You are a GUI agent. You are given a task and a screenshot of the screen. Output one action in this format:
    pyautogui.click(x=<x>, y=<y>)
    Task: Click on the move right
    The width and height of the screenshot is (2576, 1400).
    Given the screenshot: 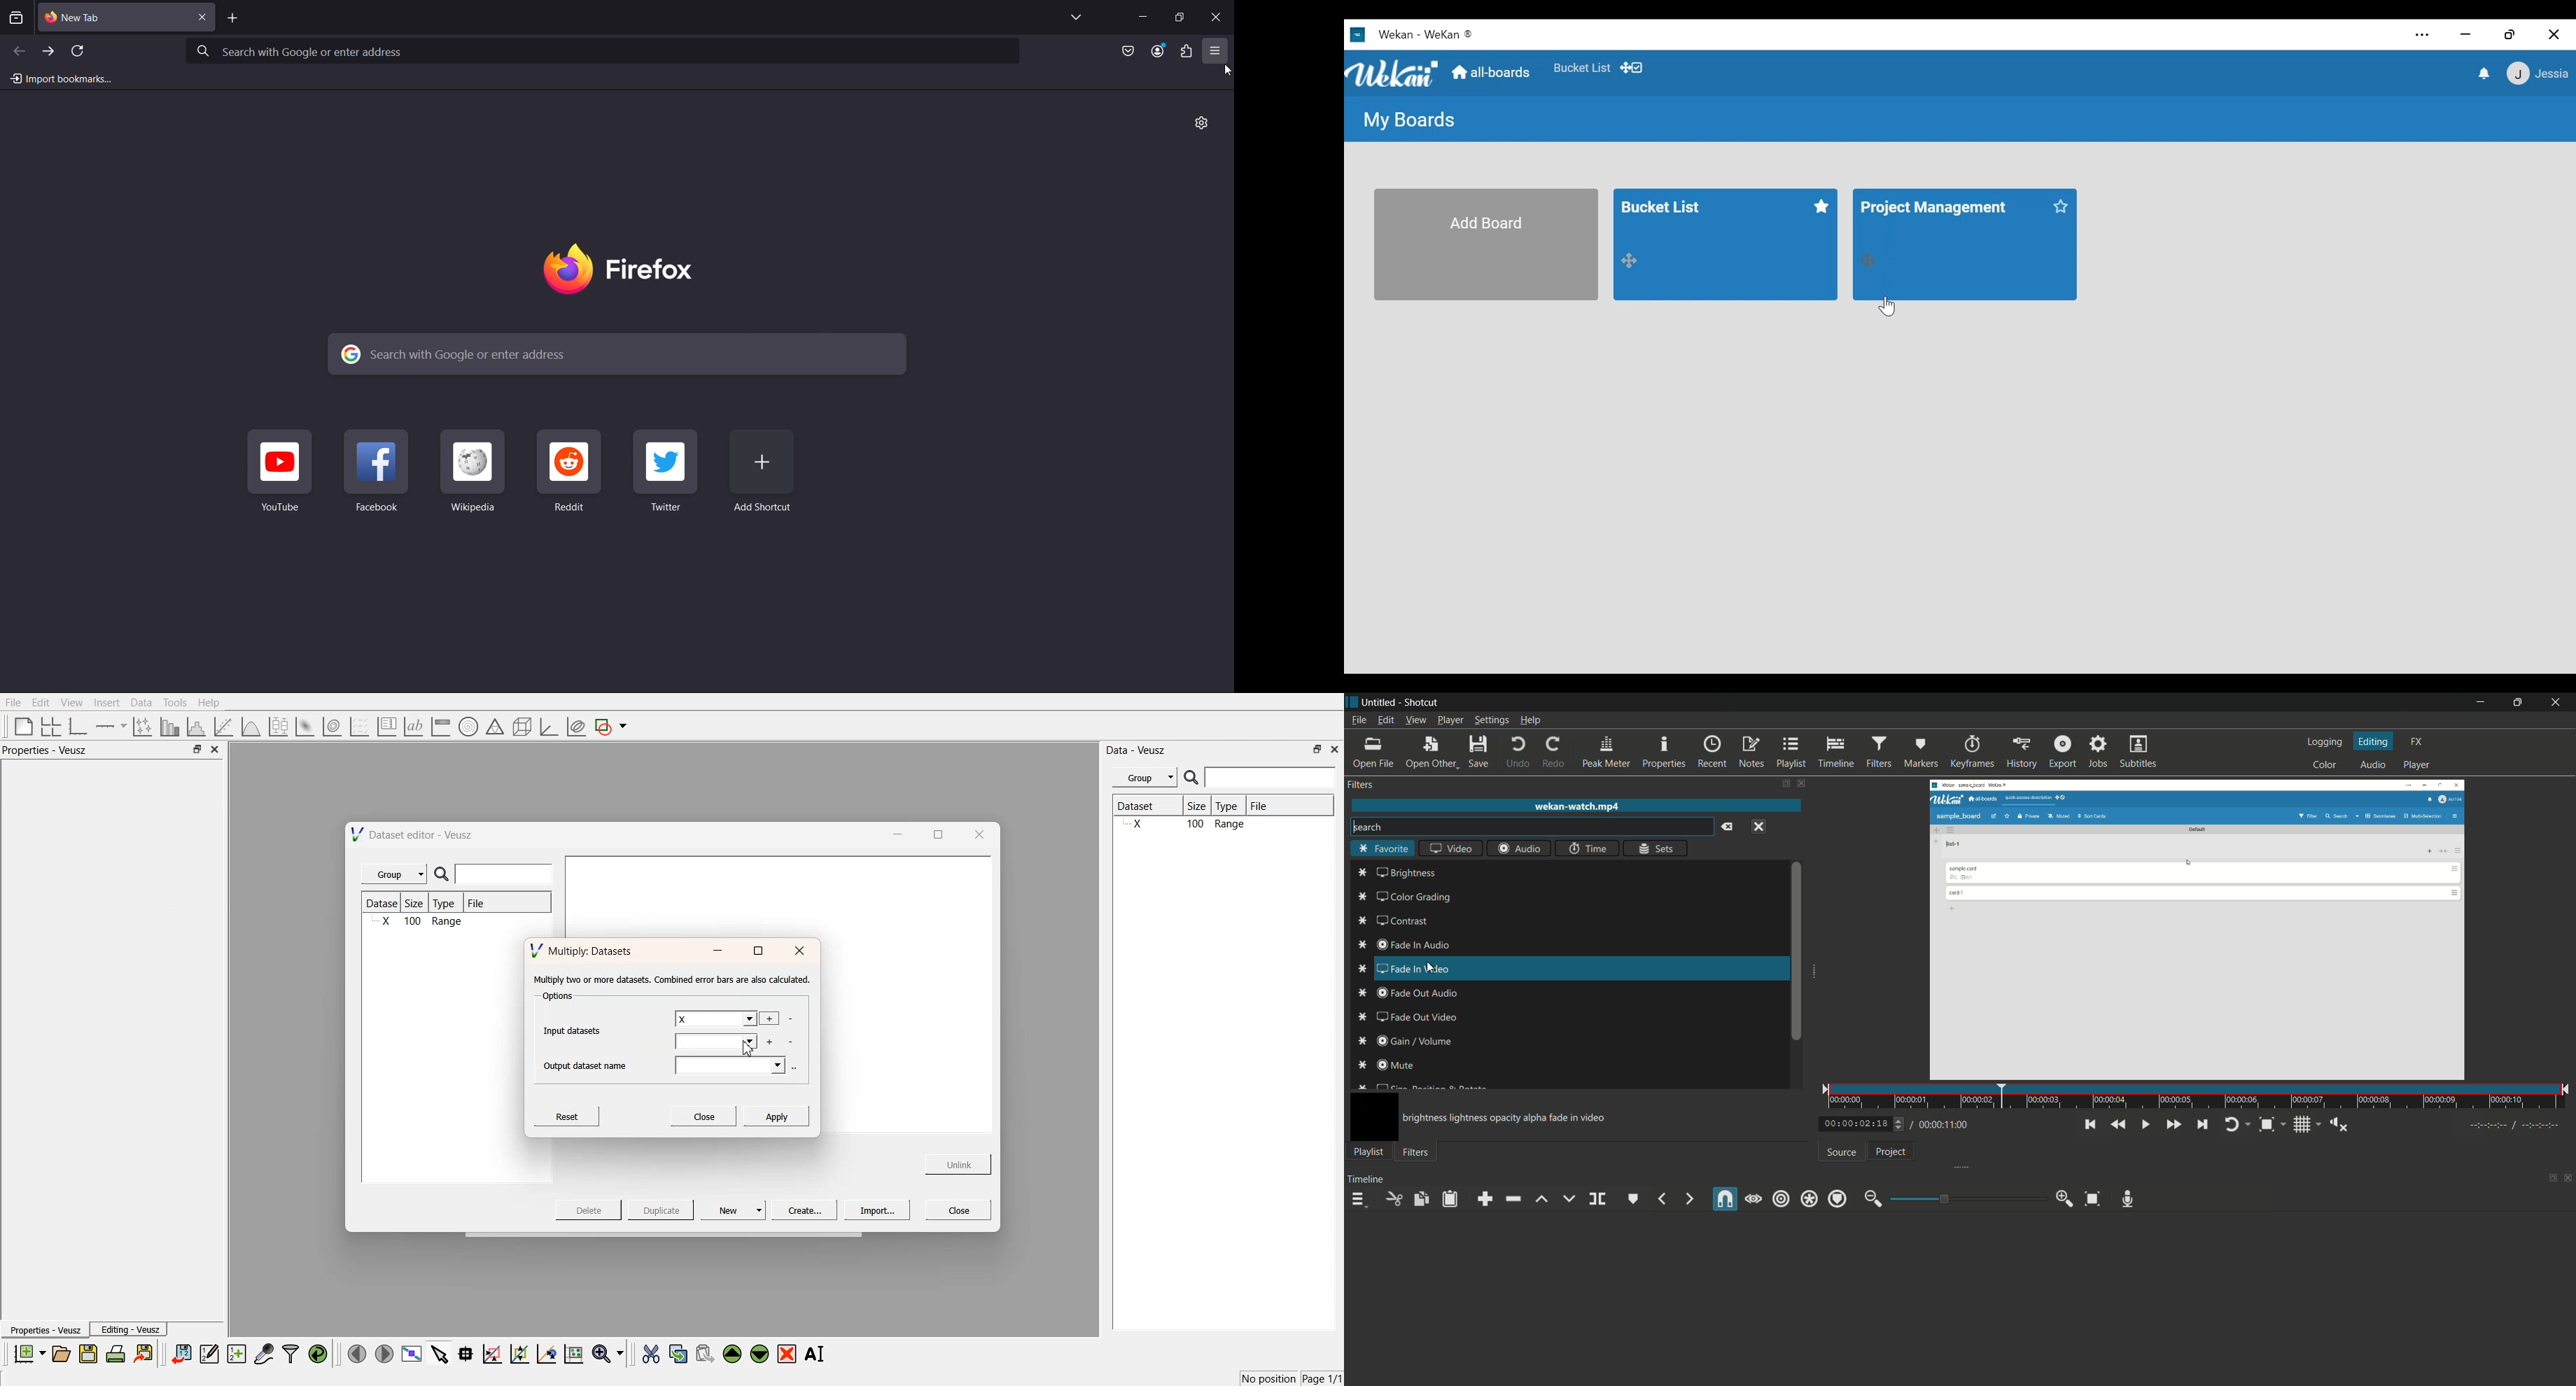 What is the action you would take?
    pyautogui.click(x=384, y=1352)
    